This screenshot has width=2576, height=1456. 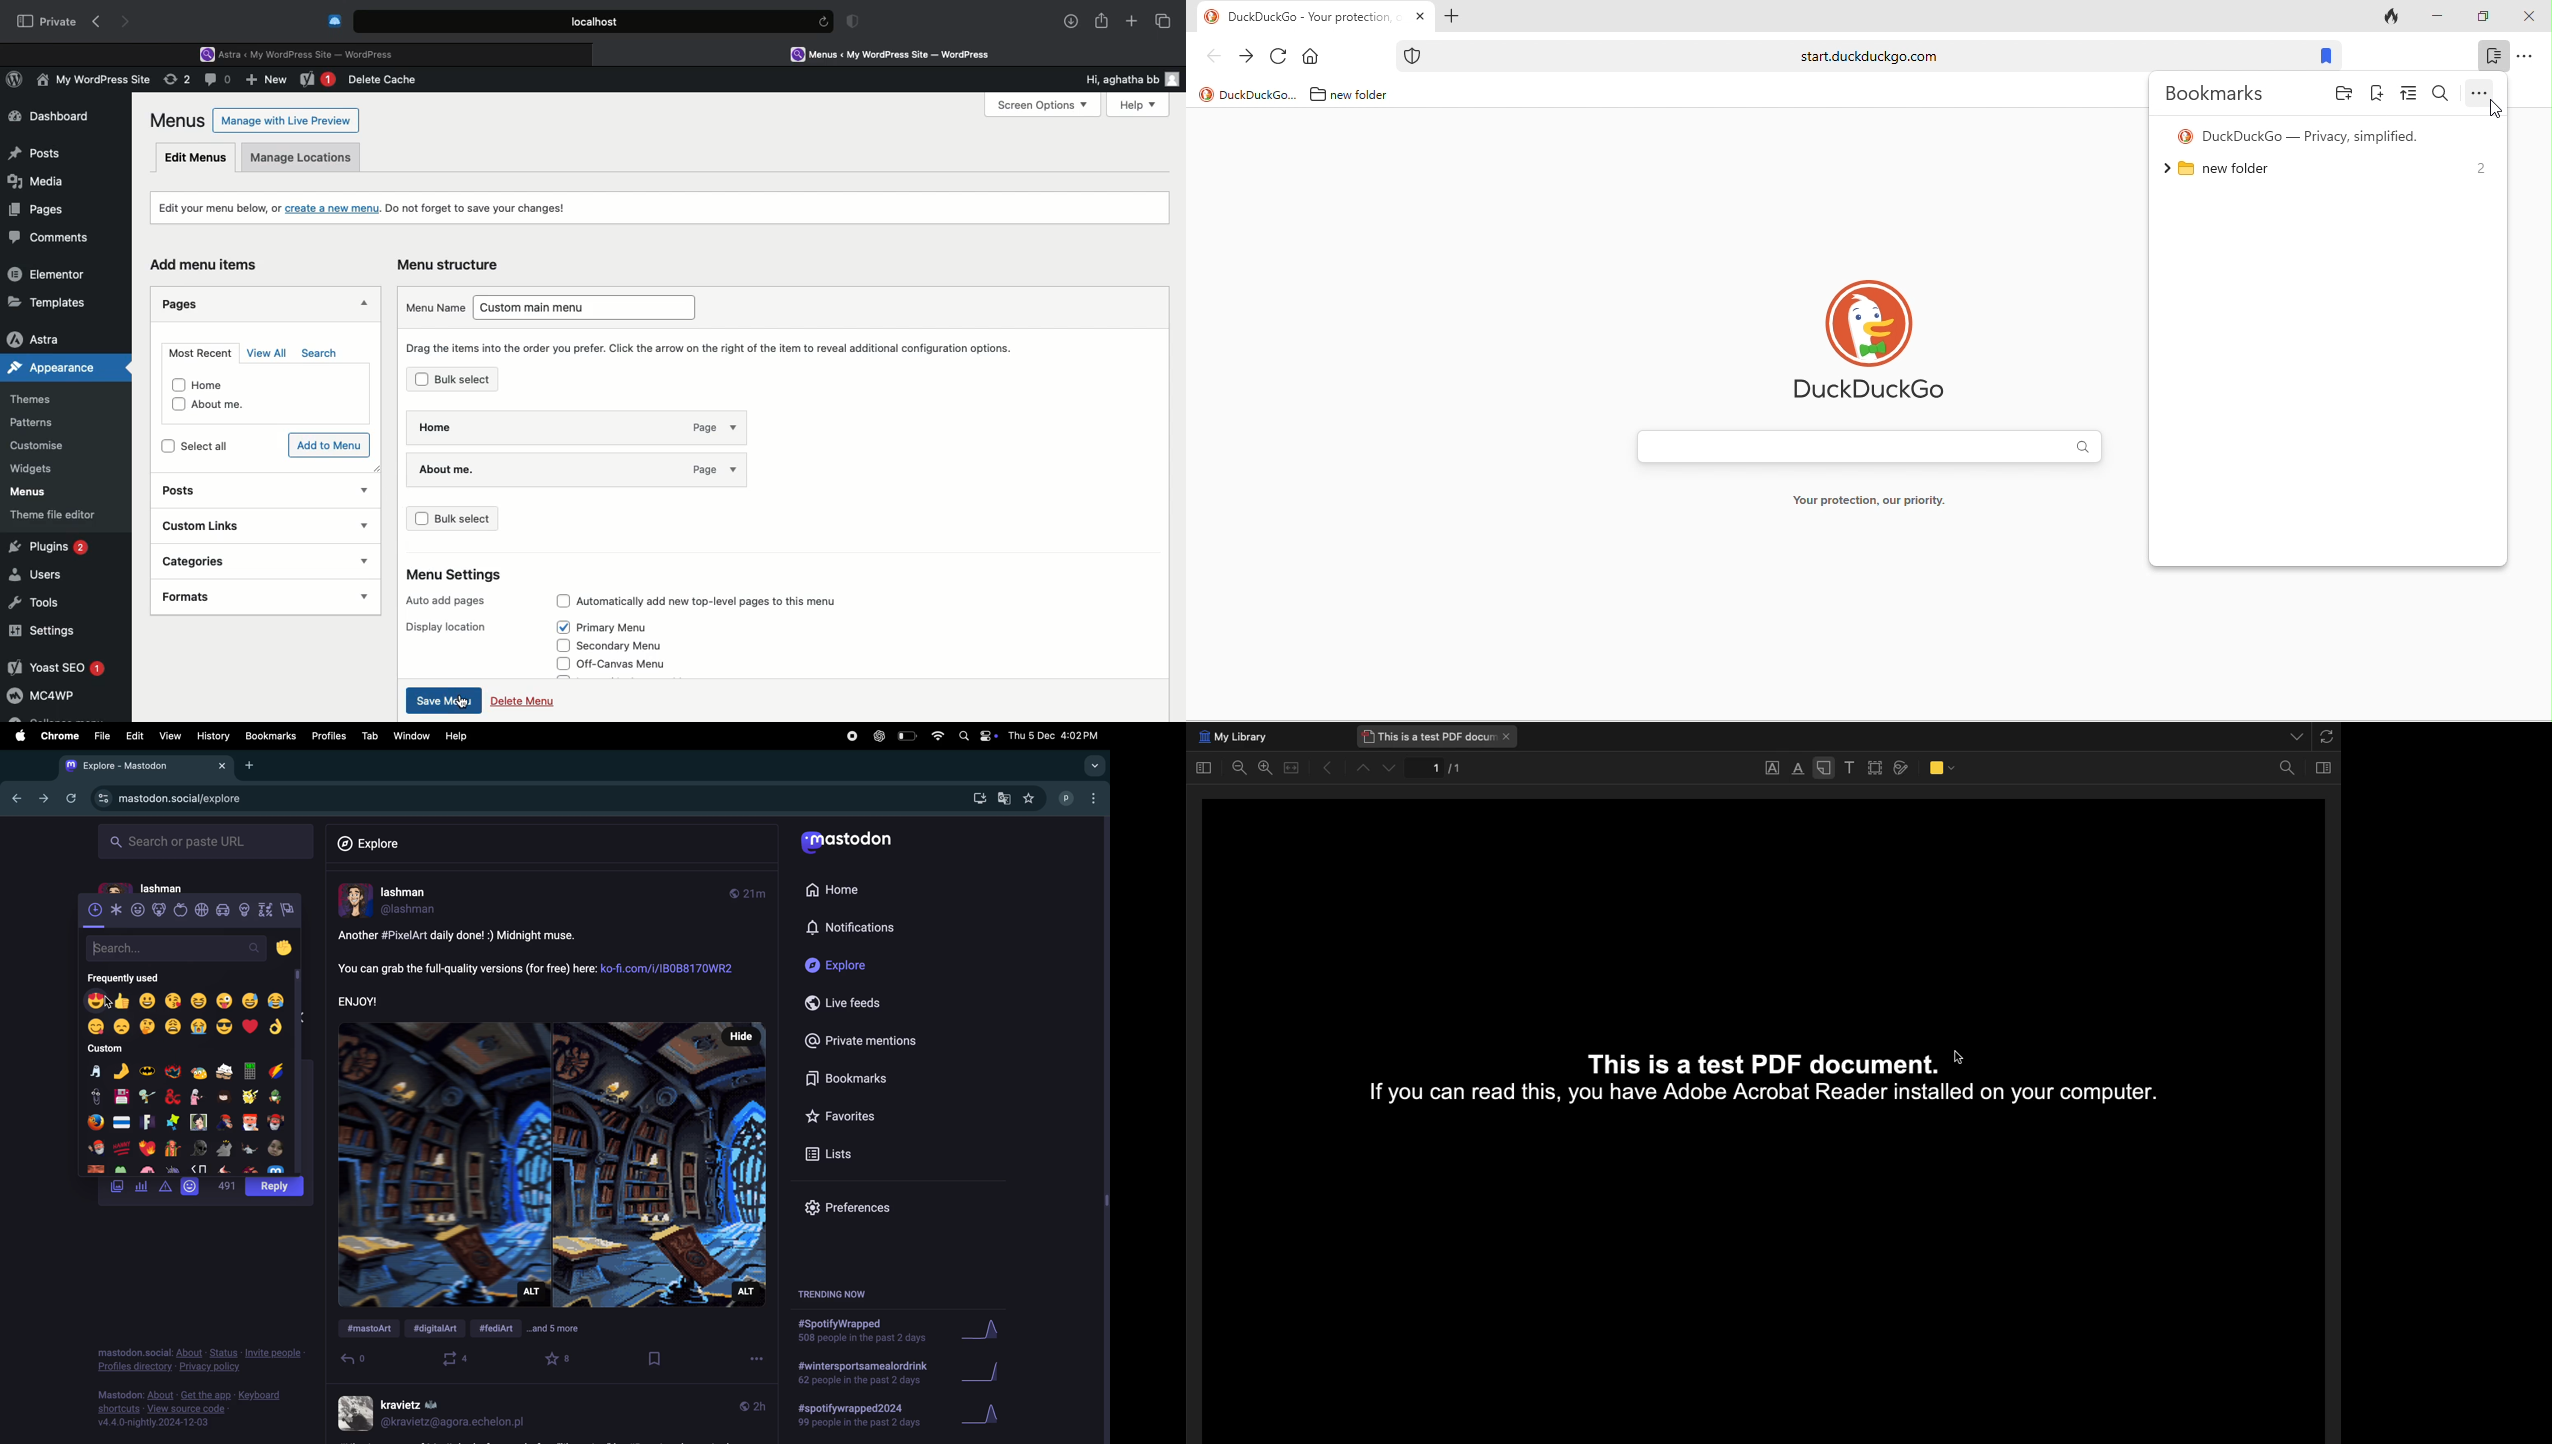 I want to click on Highlight text, so click(x=1797, y=769).